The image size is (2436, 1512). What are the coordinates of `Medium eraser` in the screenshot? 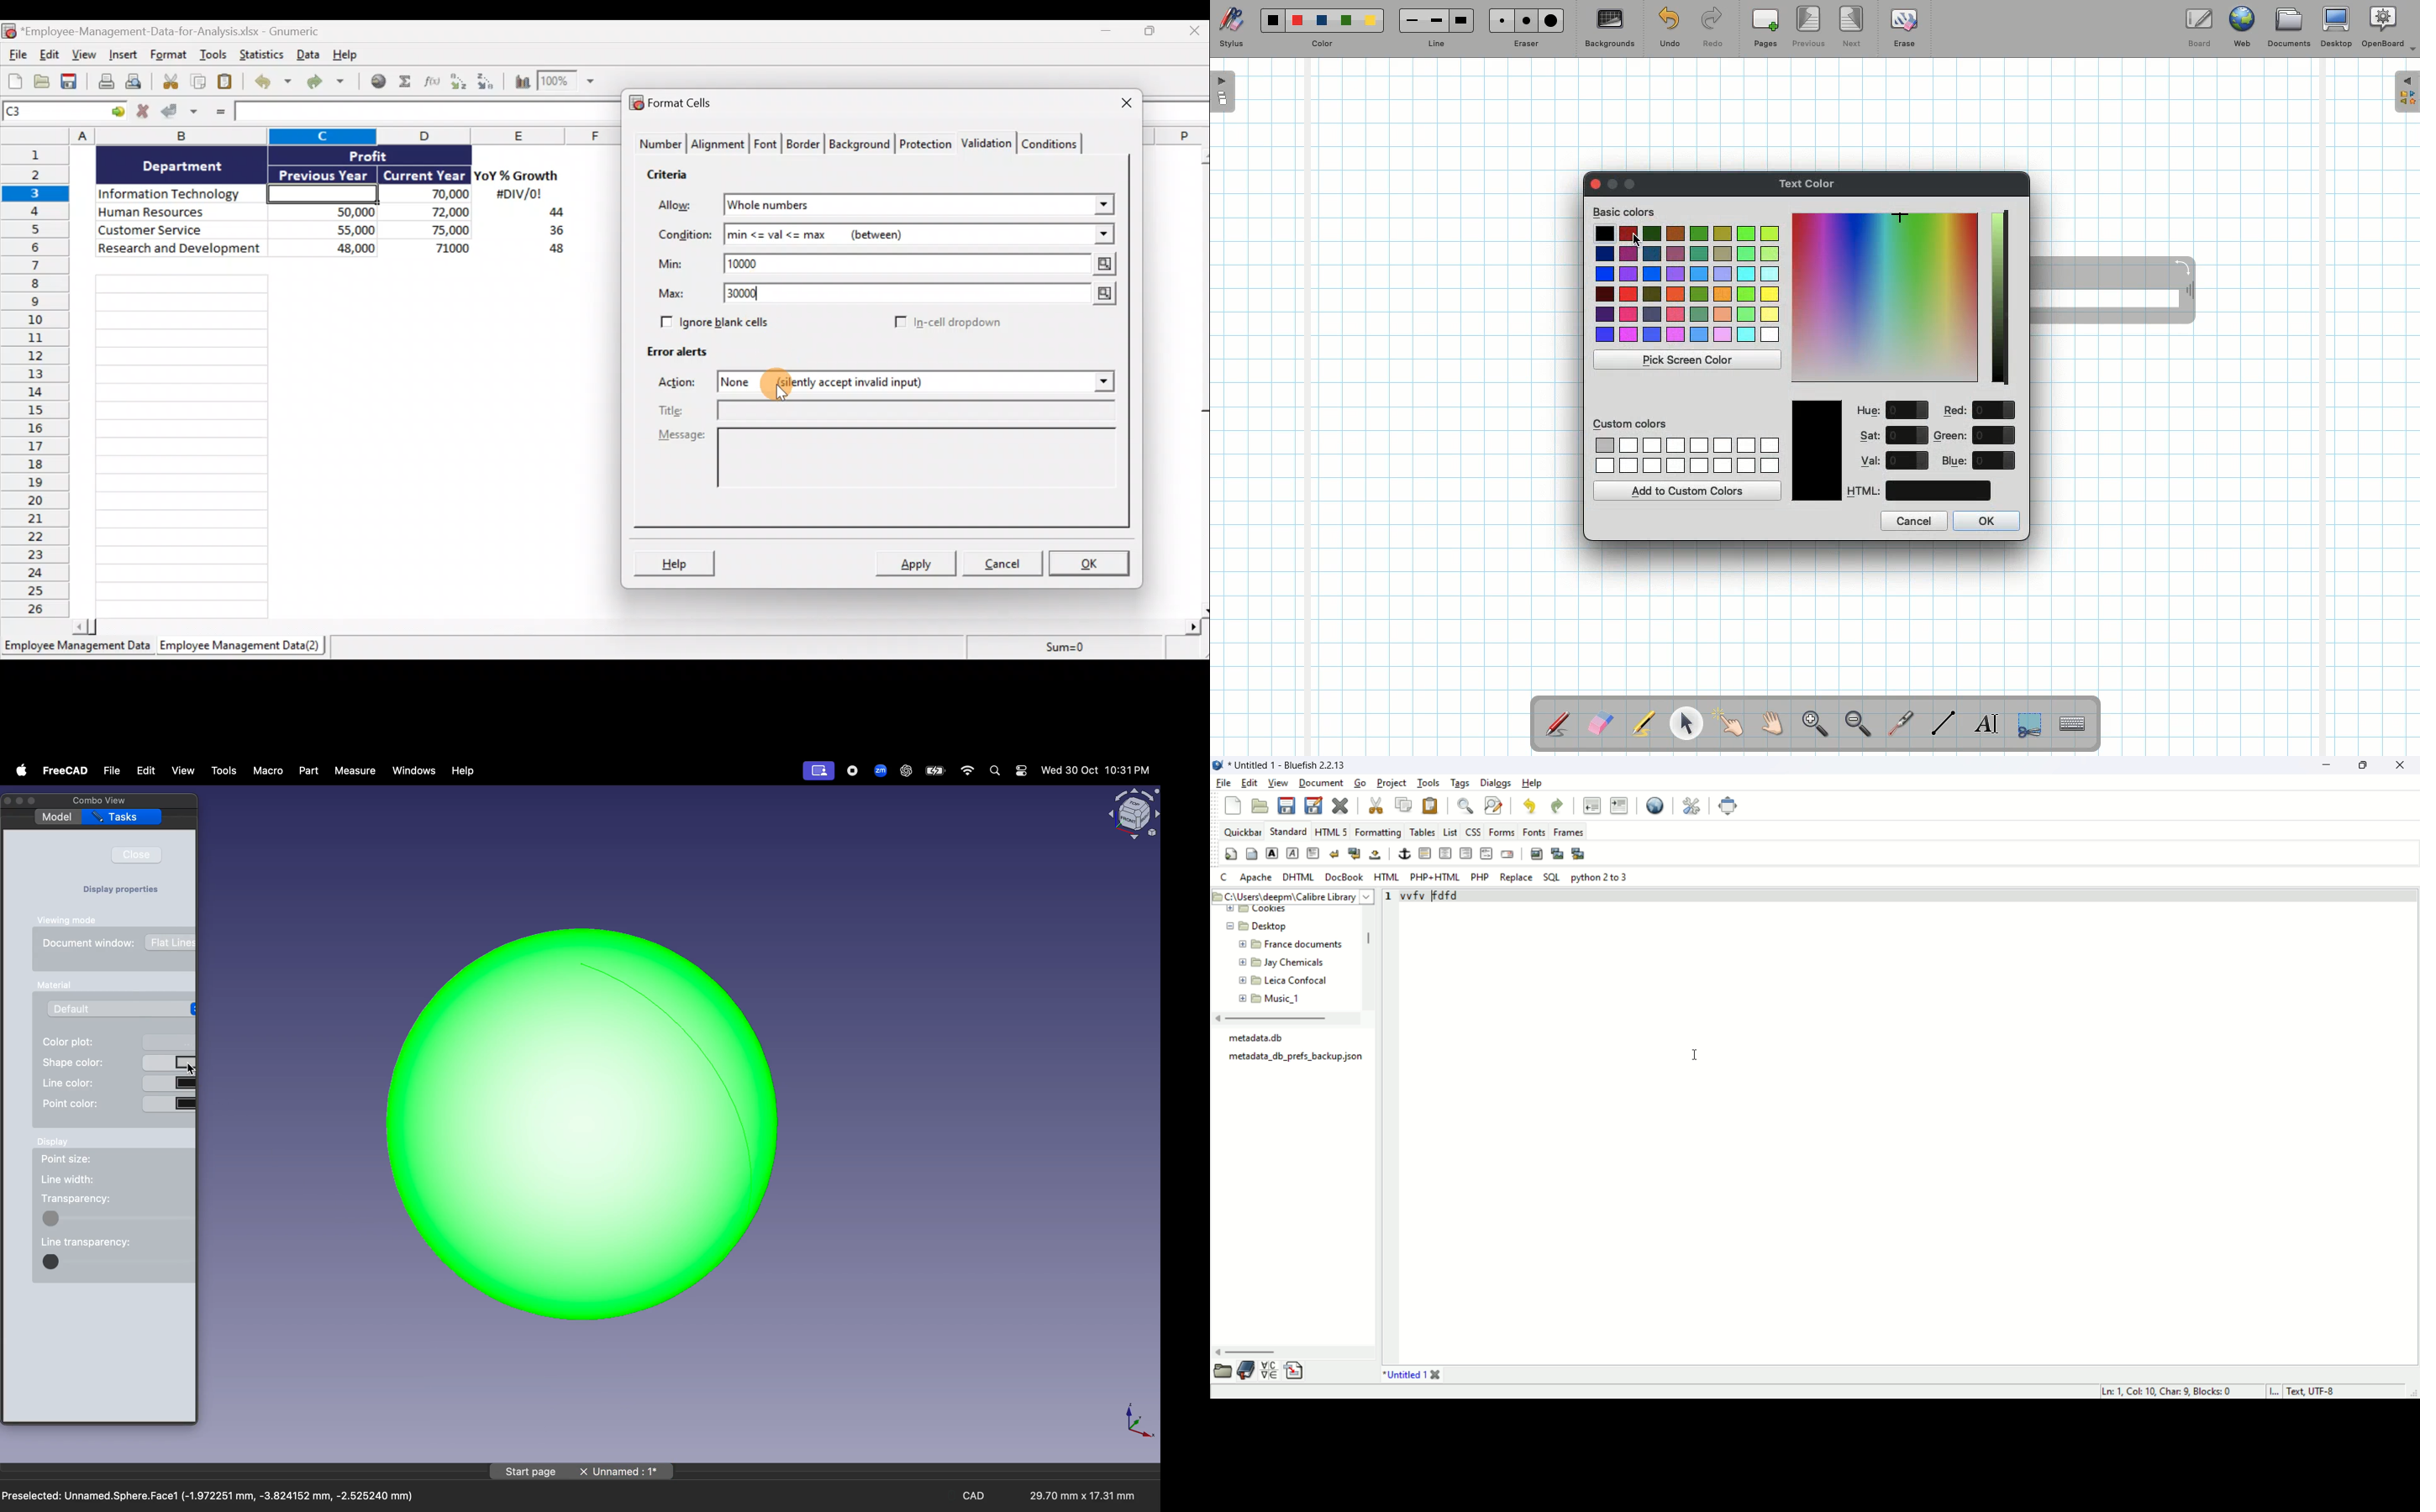 It's located at (1523, 20).